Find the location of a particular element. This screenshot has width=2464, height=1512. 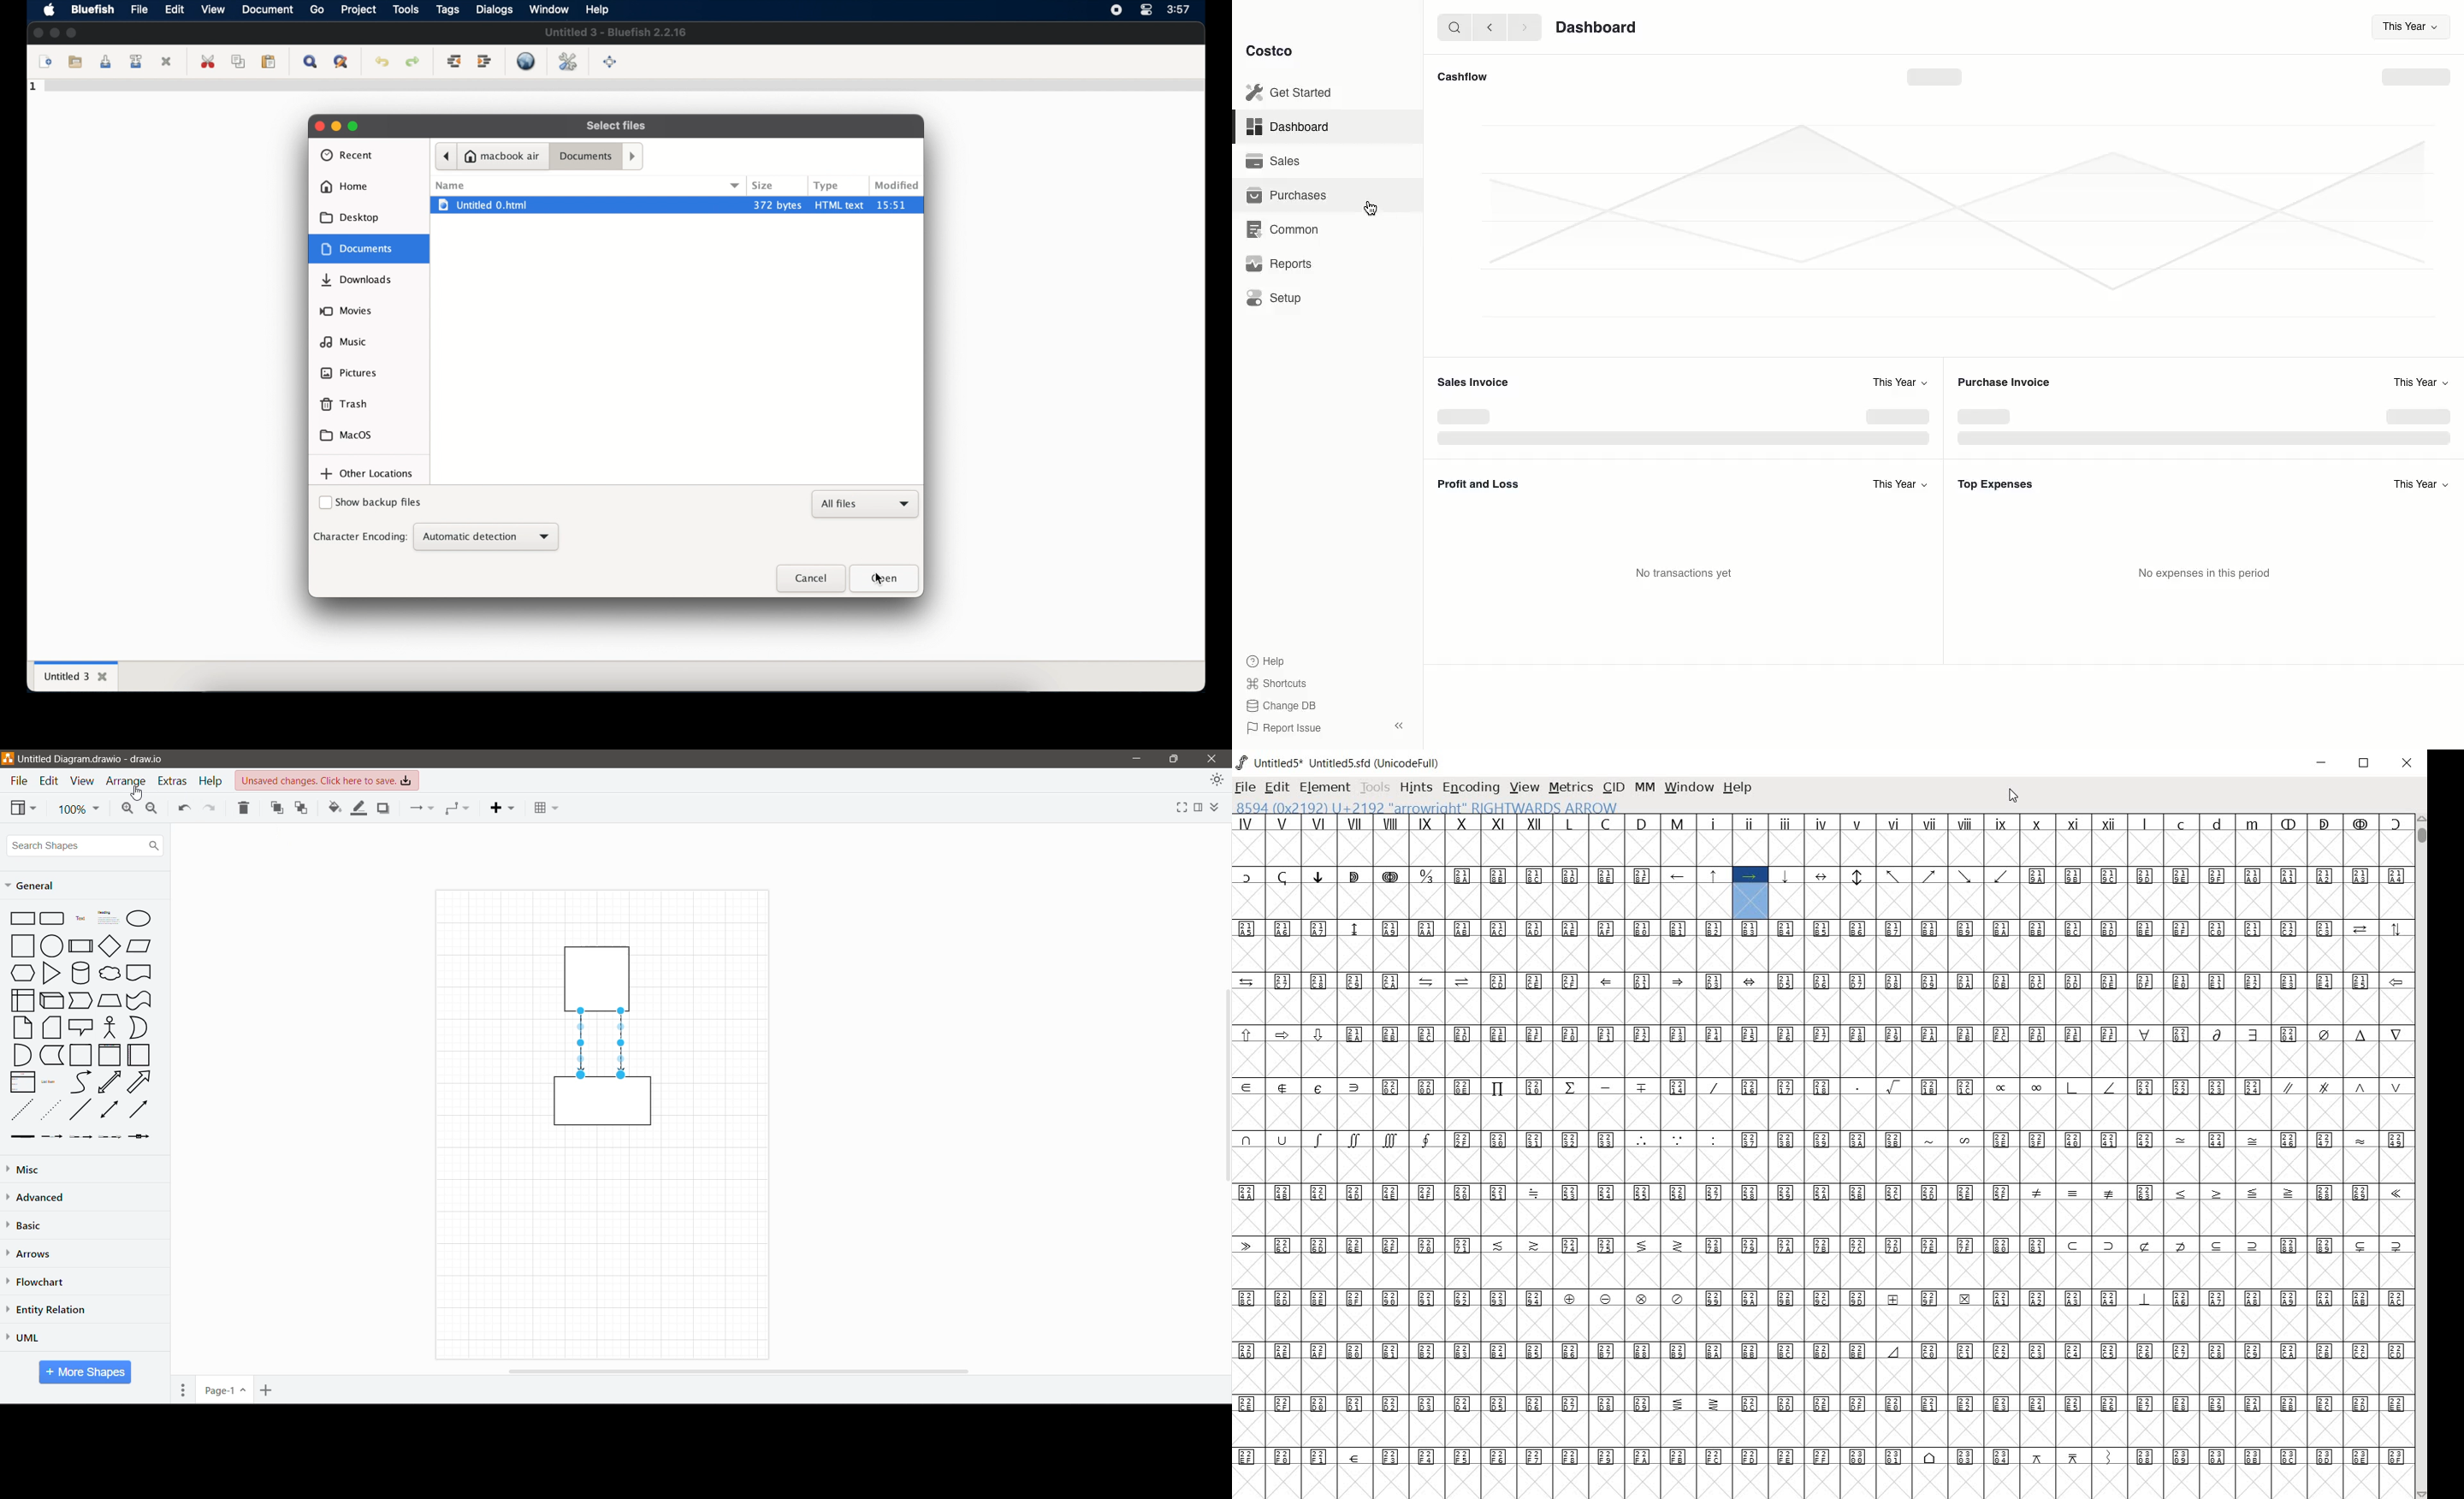

Parallelogram is located at coordinates (139, 946).